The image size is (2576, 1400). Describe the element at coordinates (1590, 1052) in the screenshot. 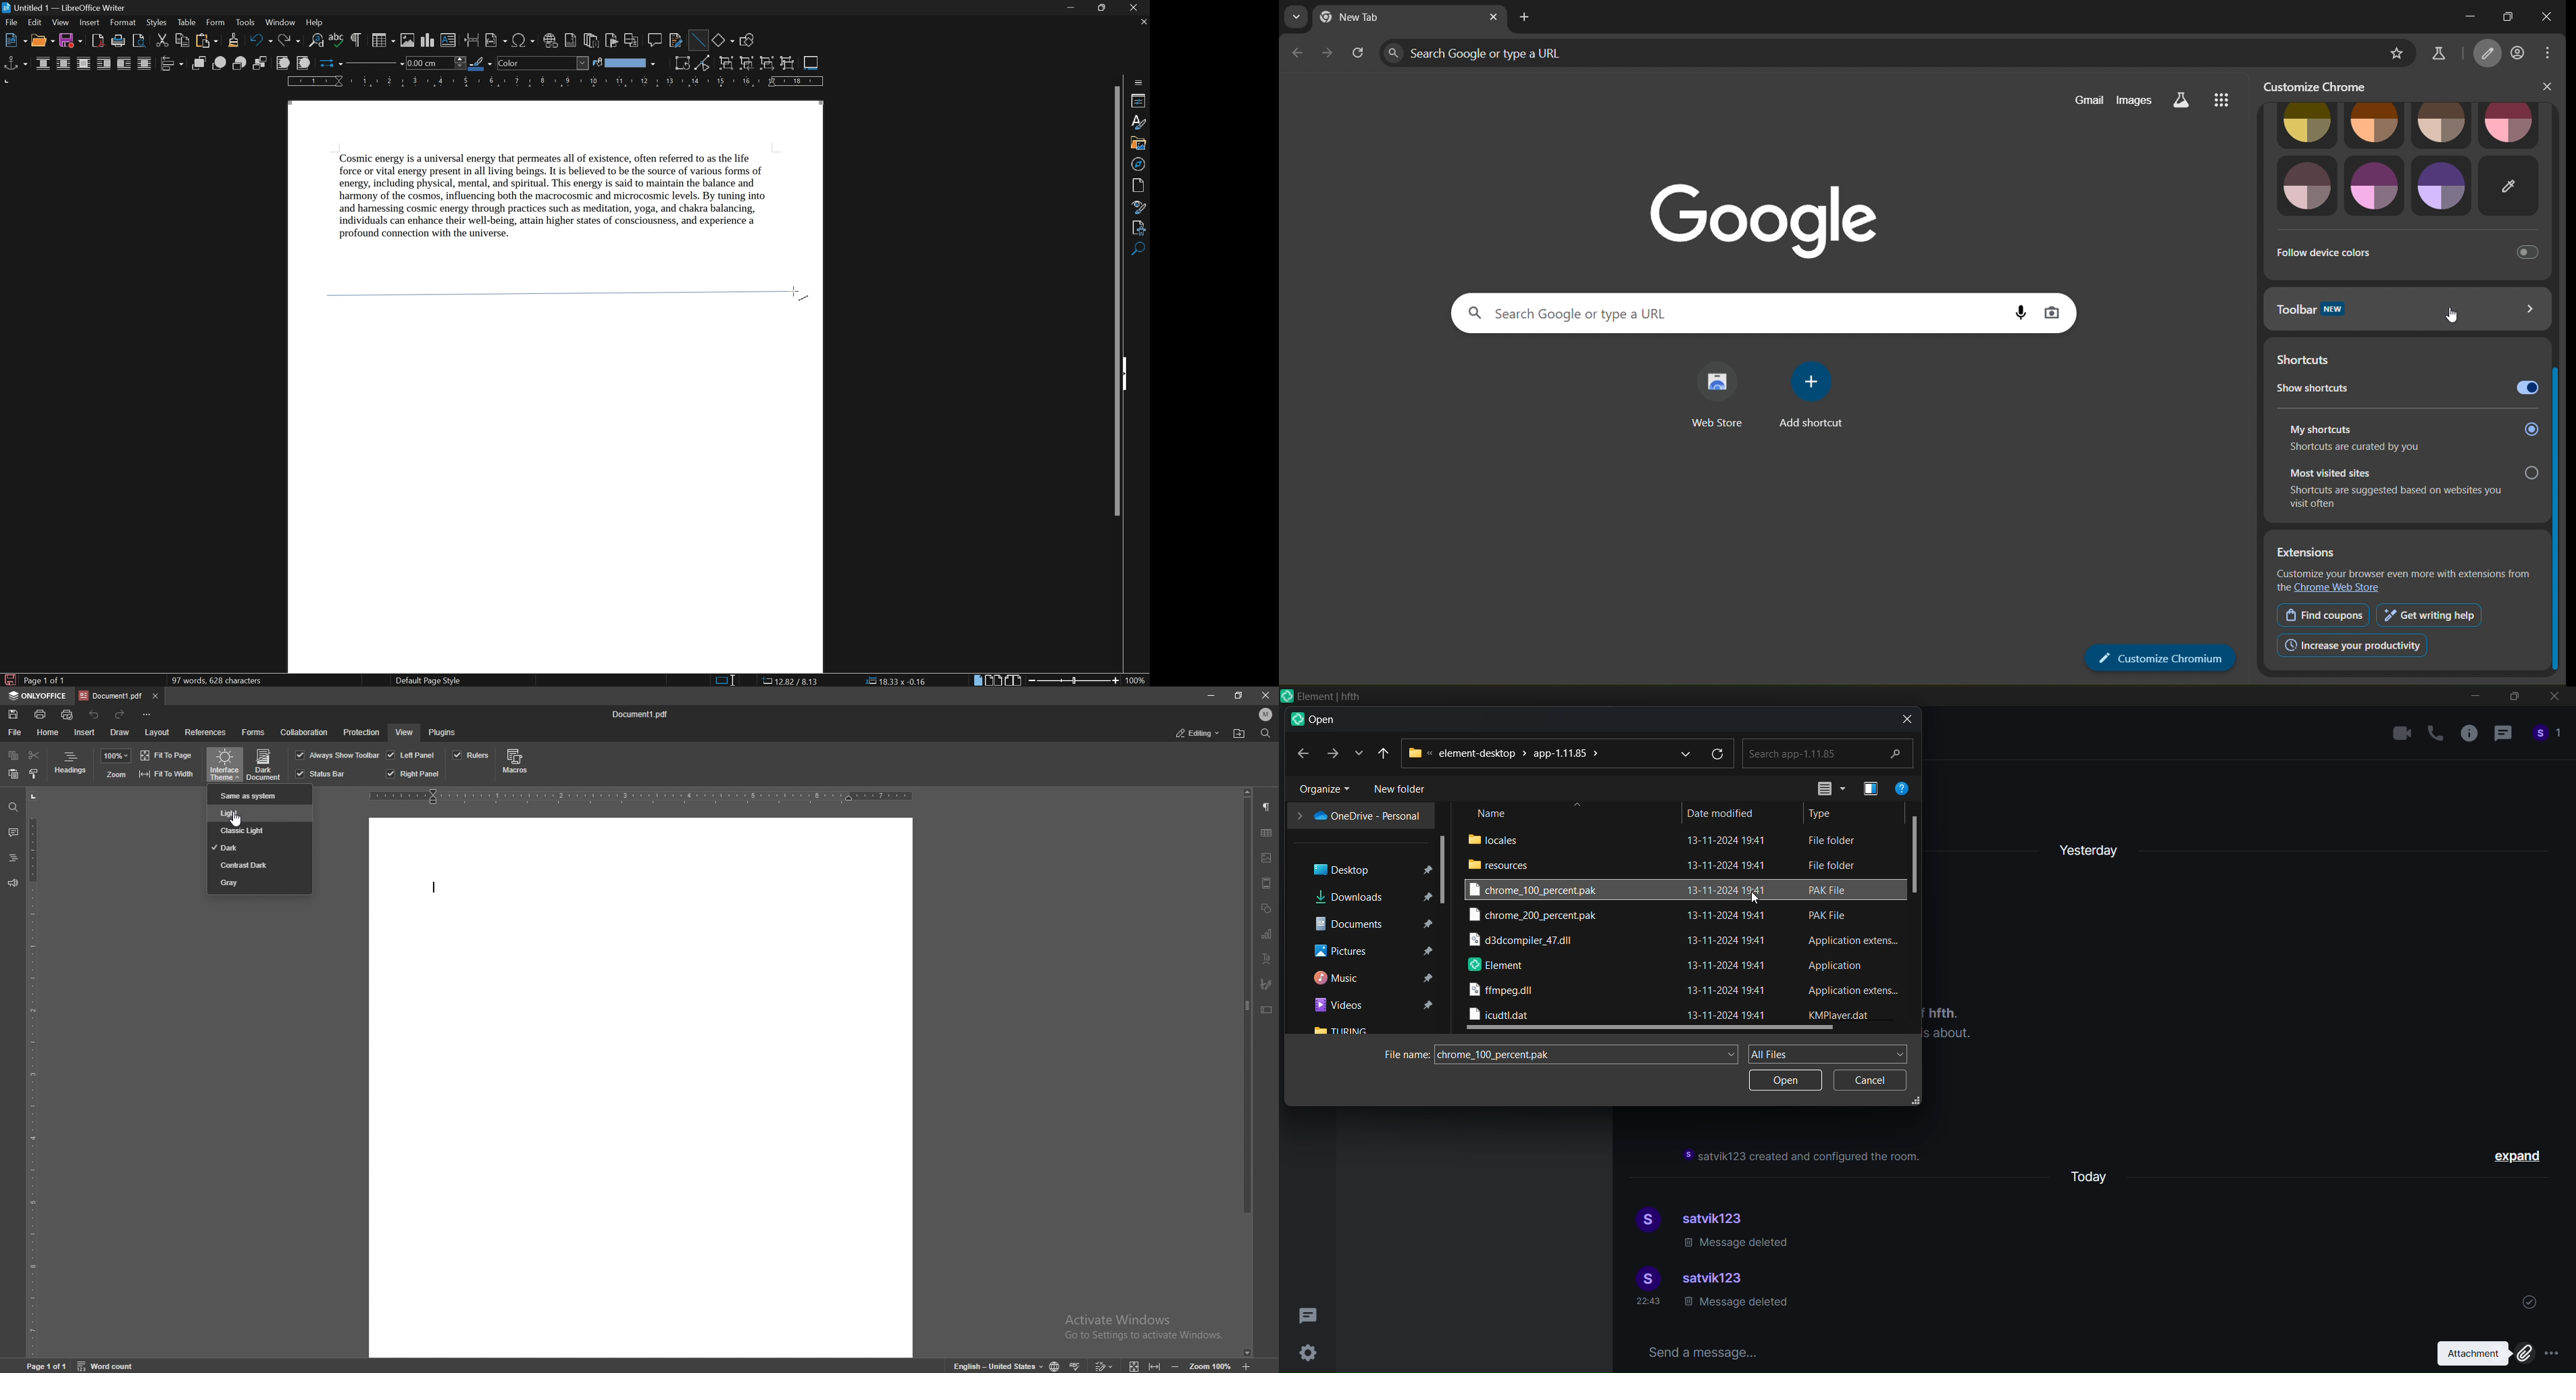

I see `search file name` at that location.